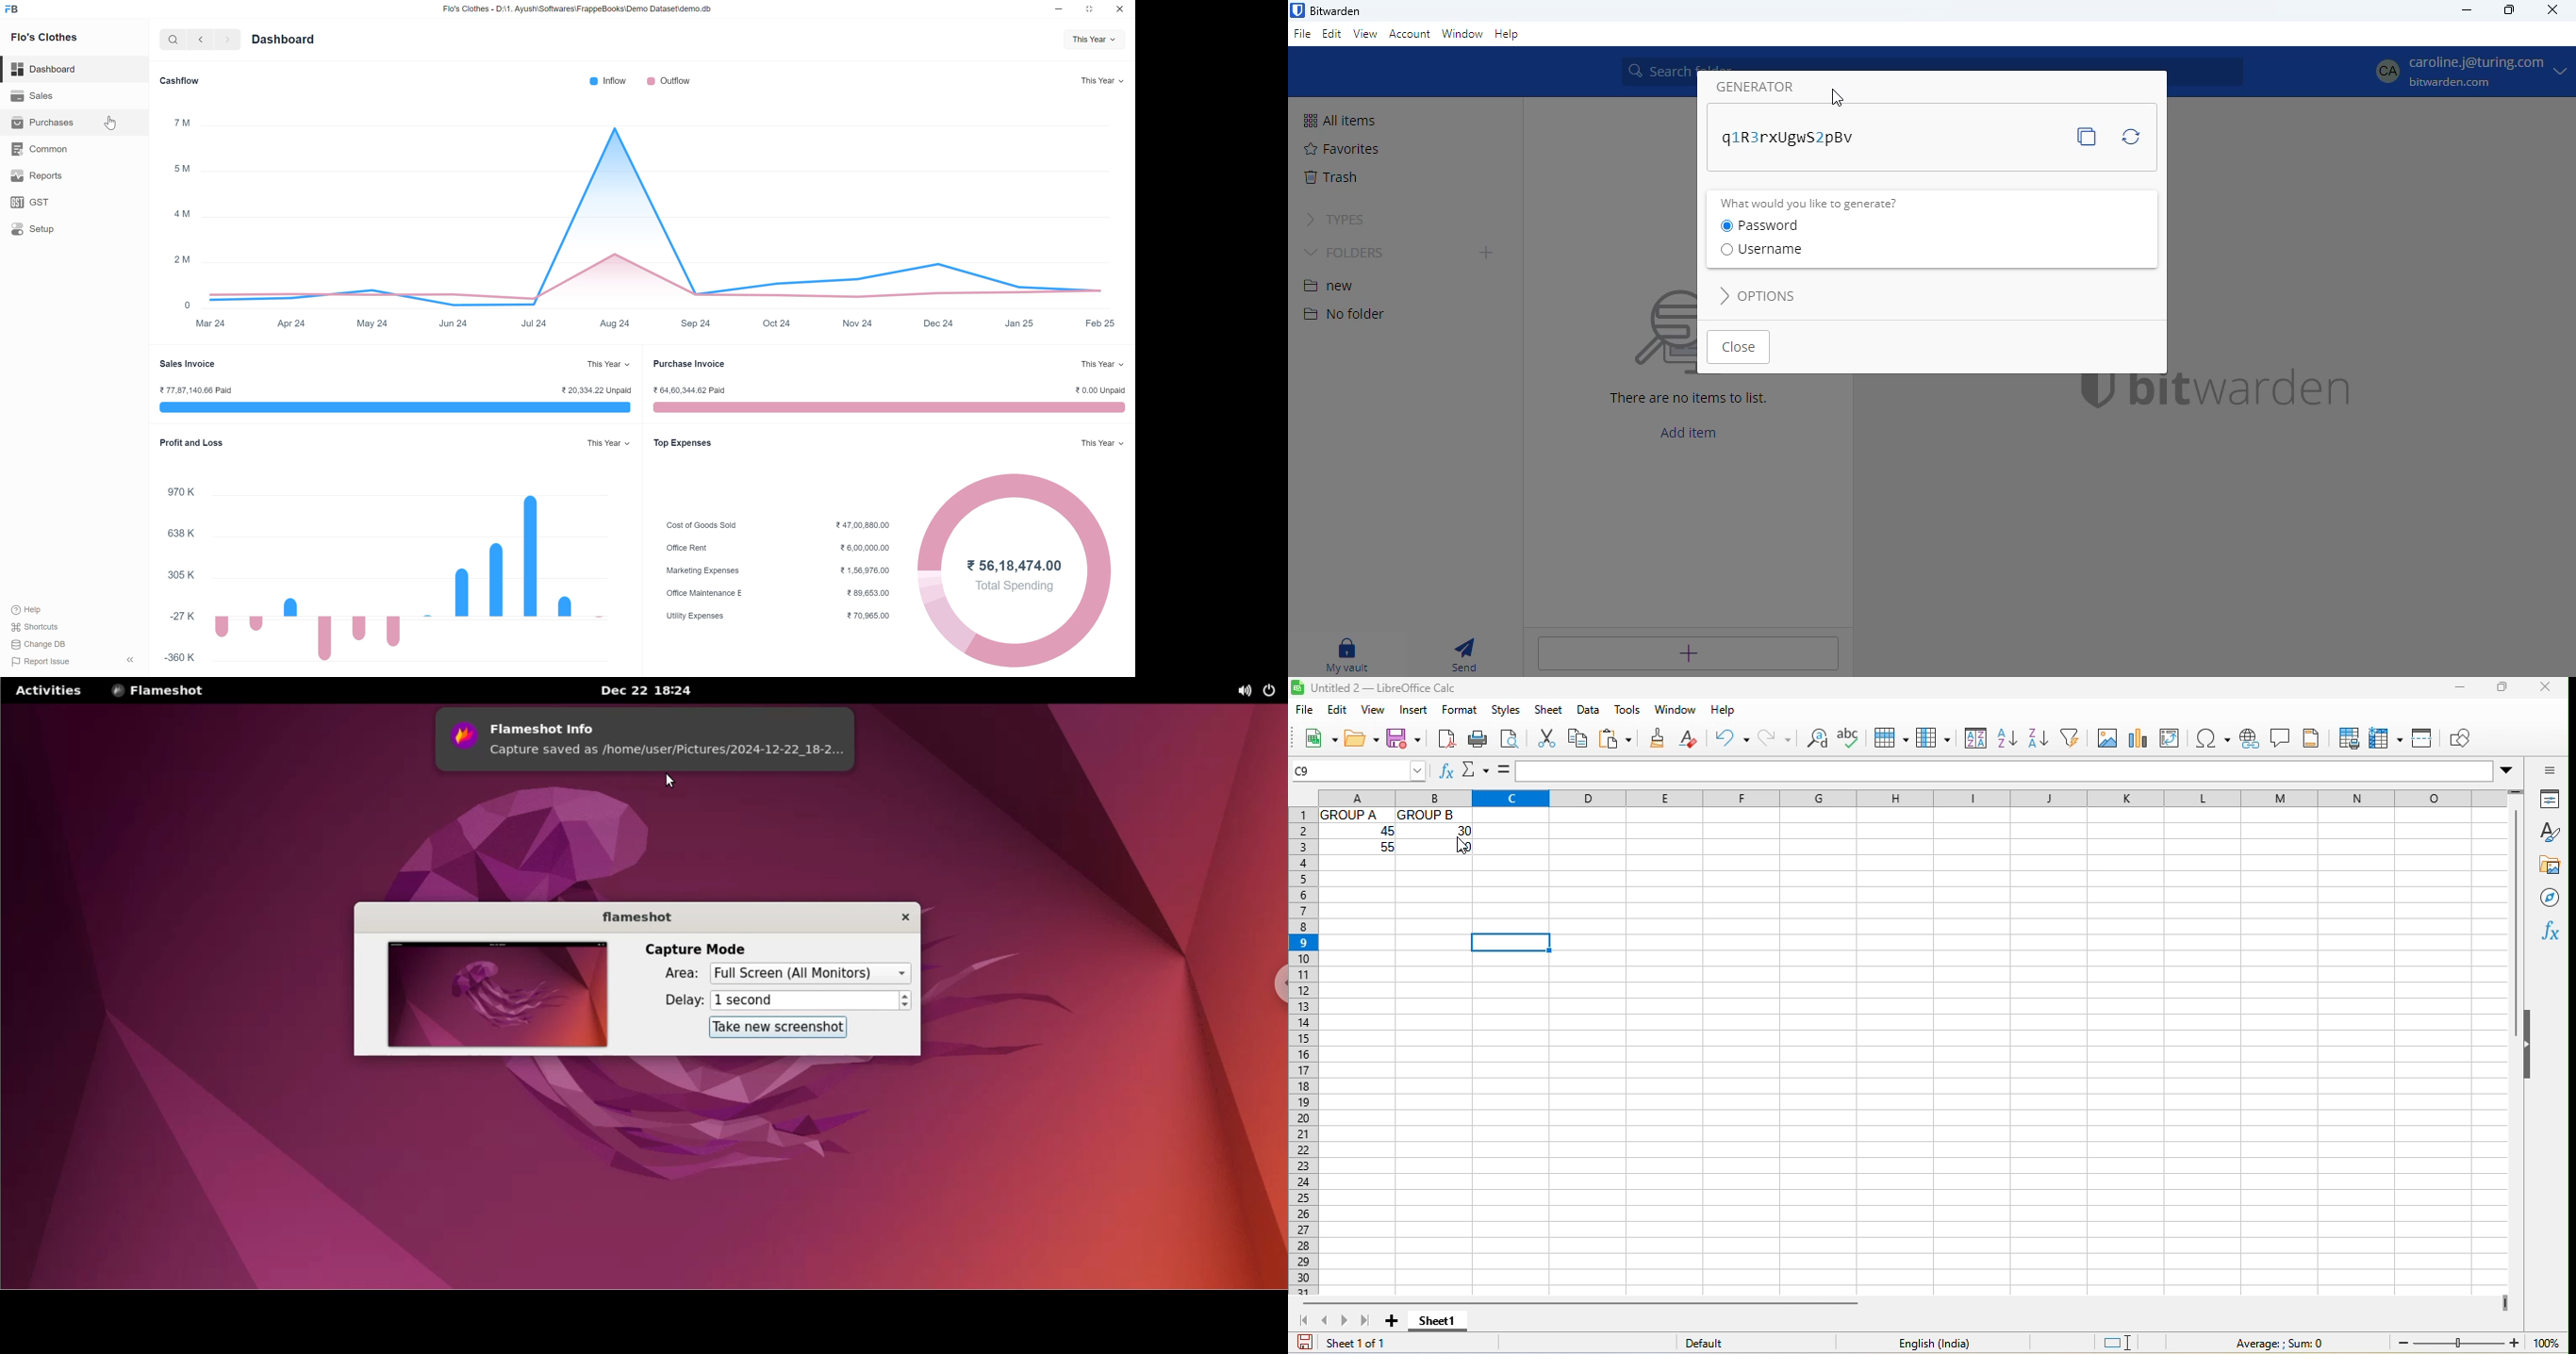 This screenshot has width=2576, height=1372. I want to click on hide, so click(2529, 1044).